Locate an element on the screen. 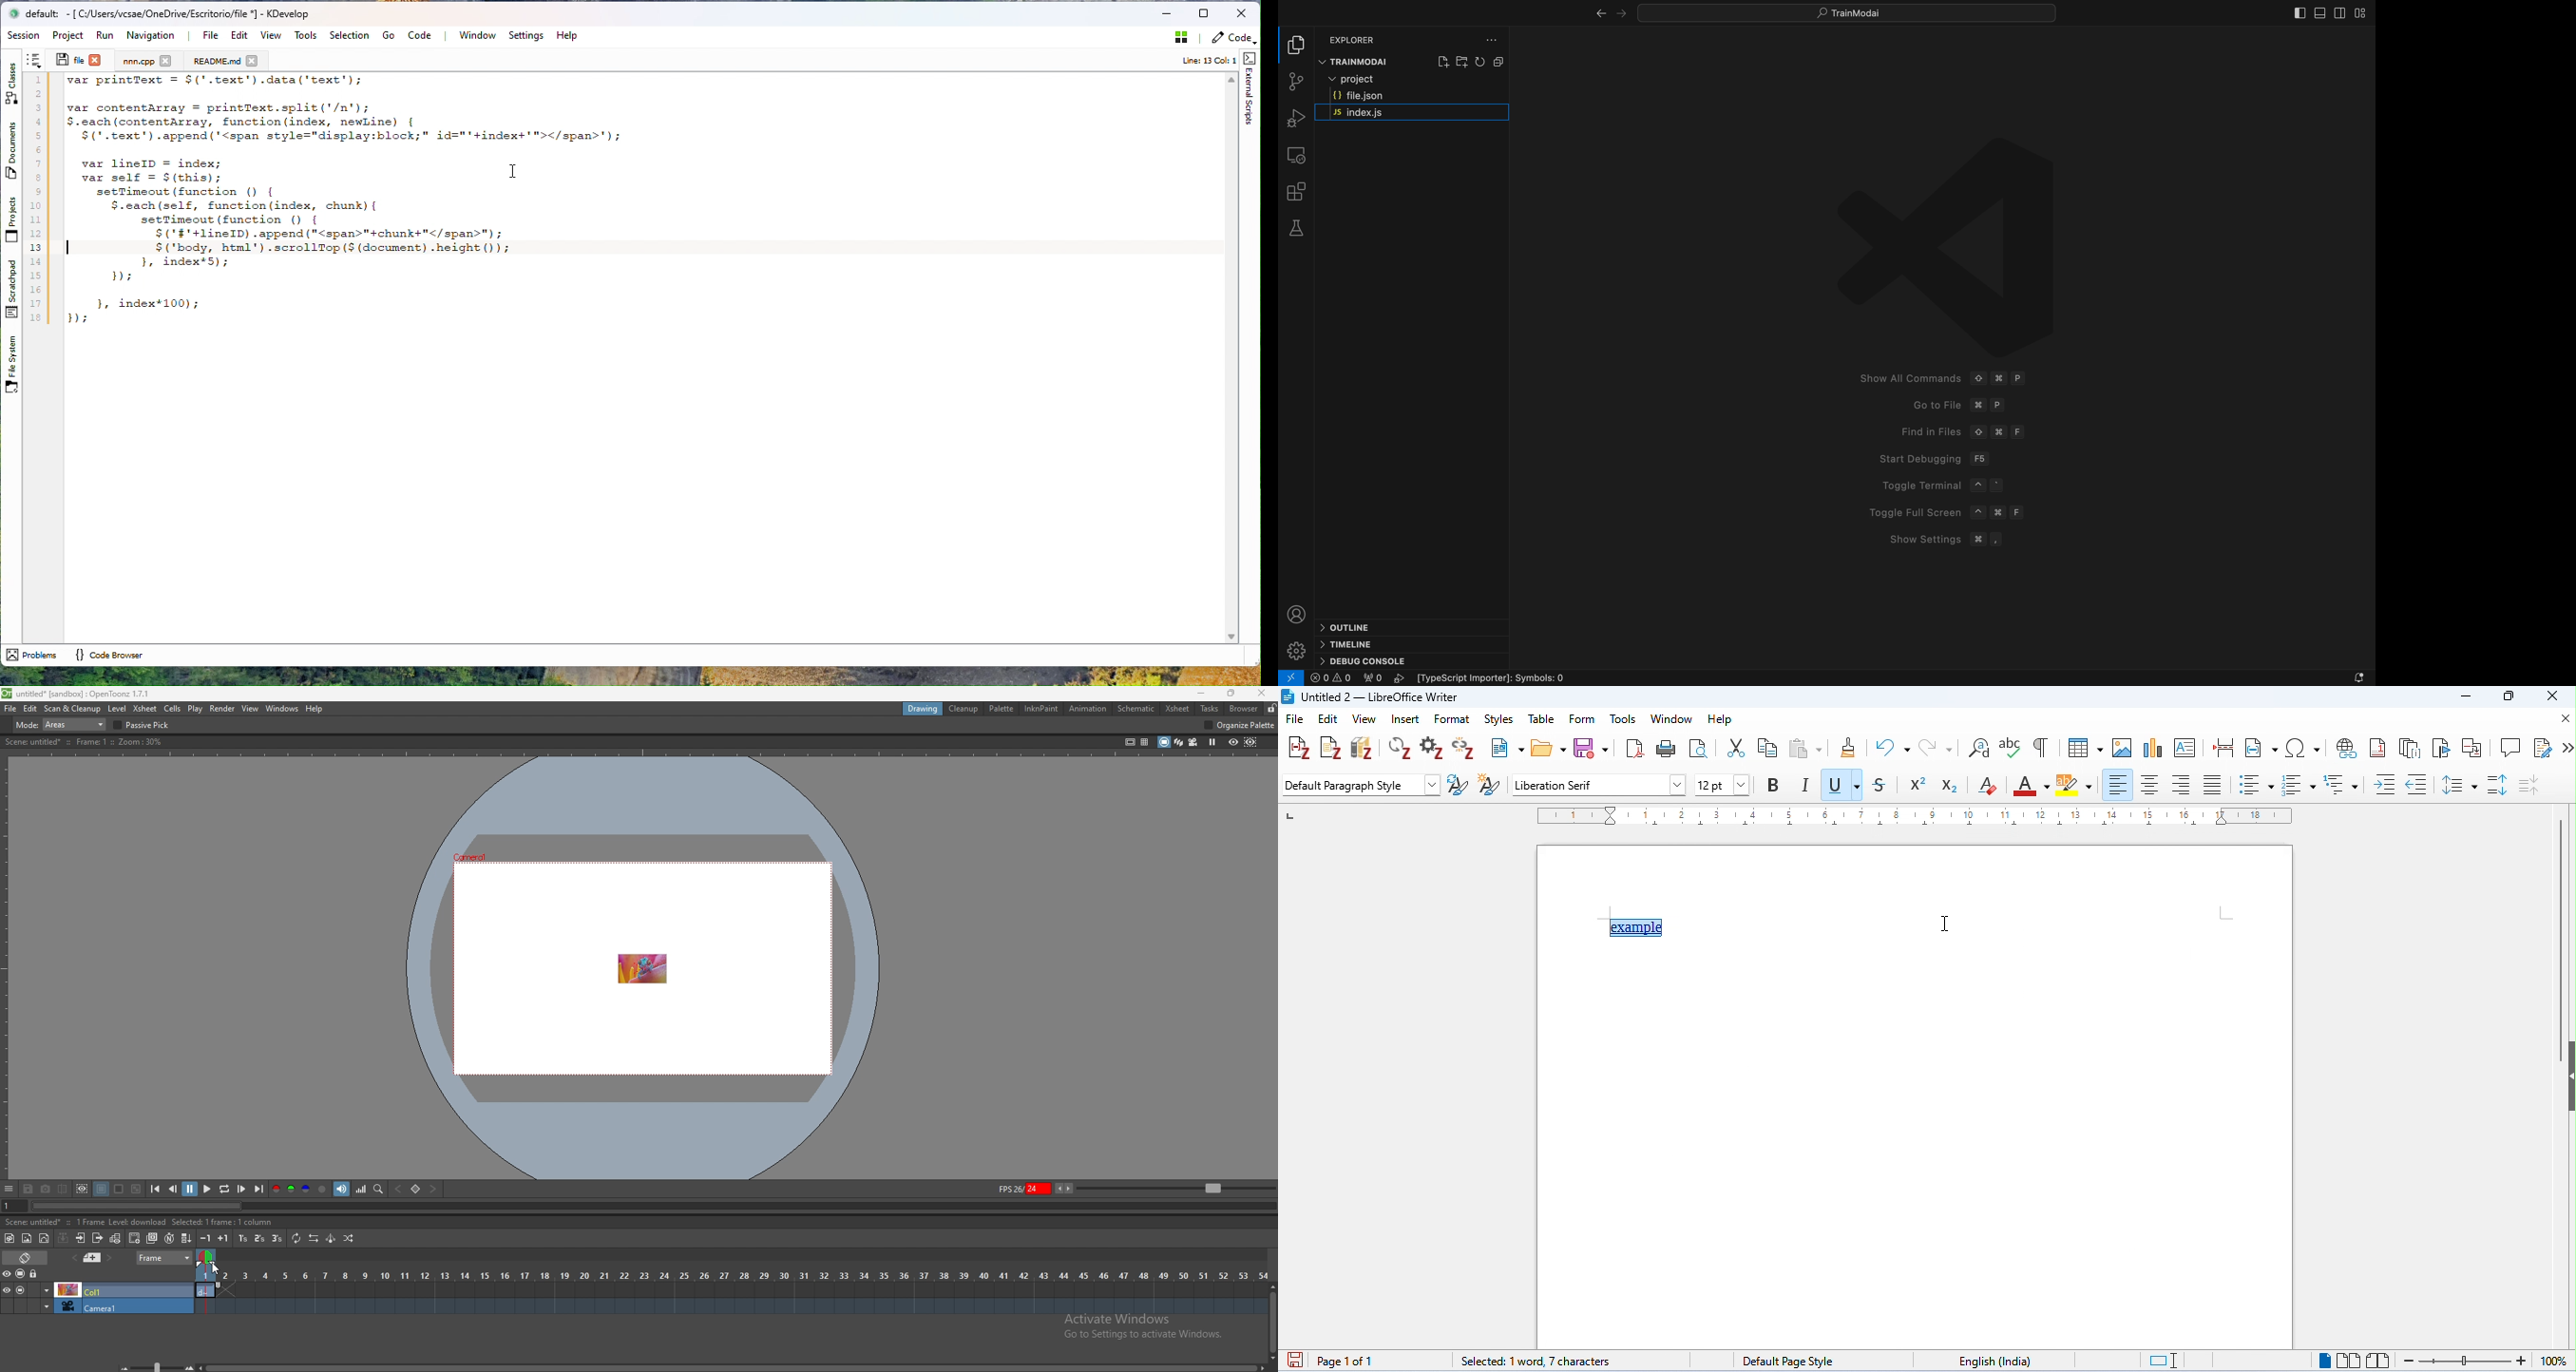 This screenshot has height=1372, width=2576. Project is located at coordinates (1404, 79).